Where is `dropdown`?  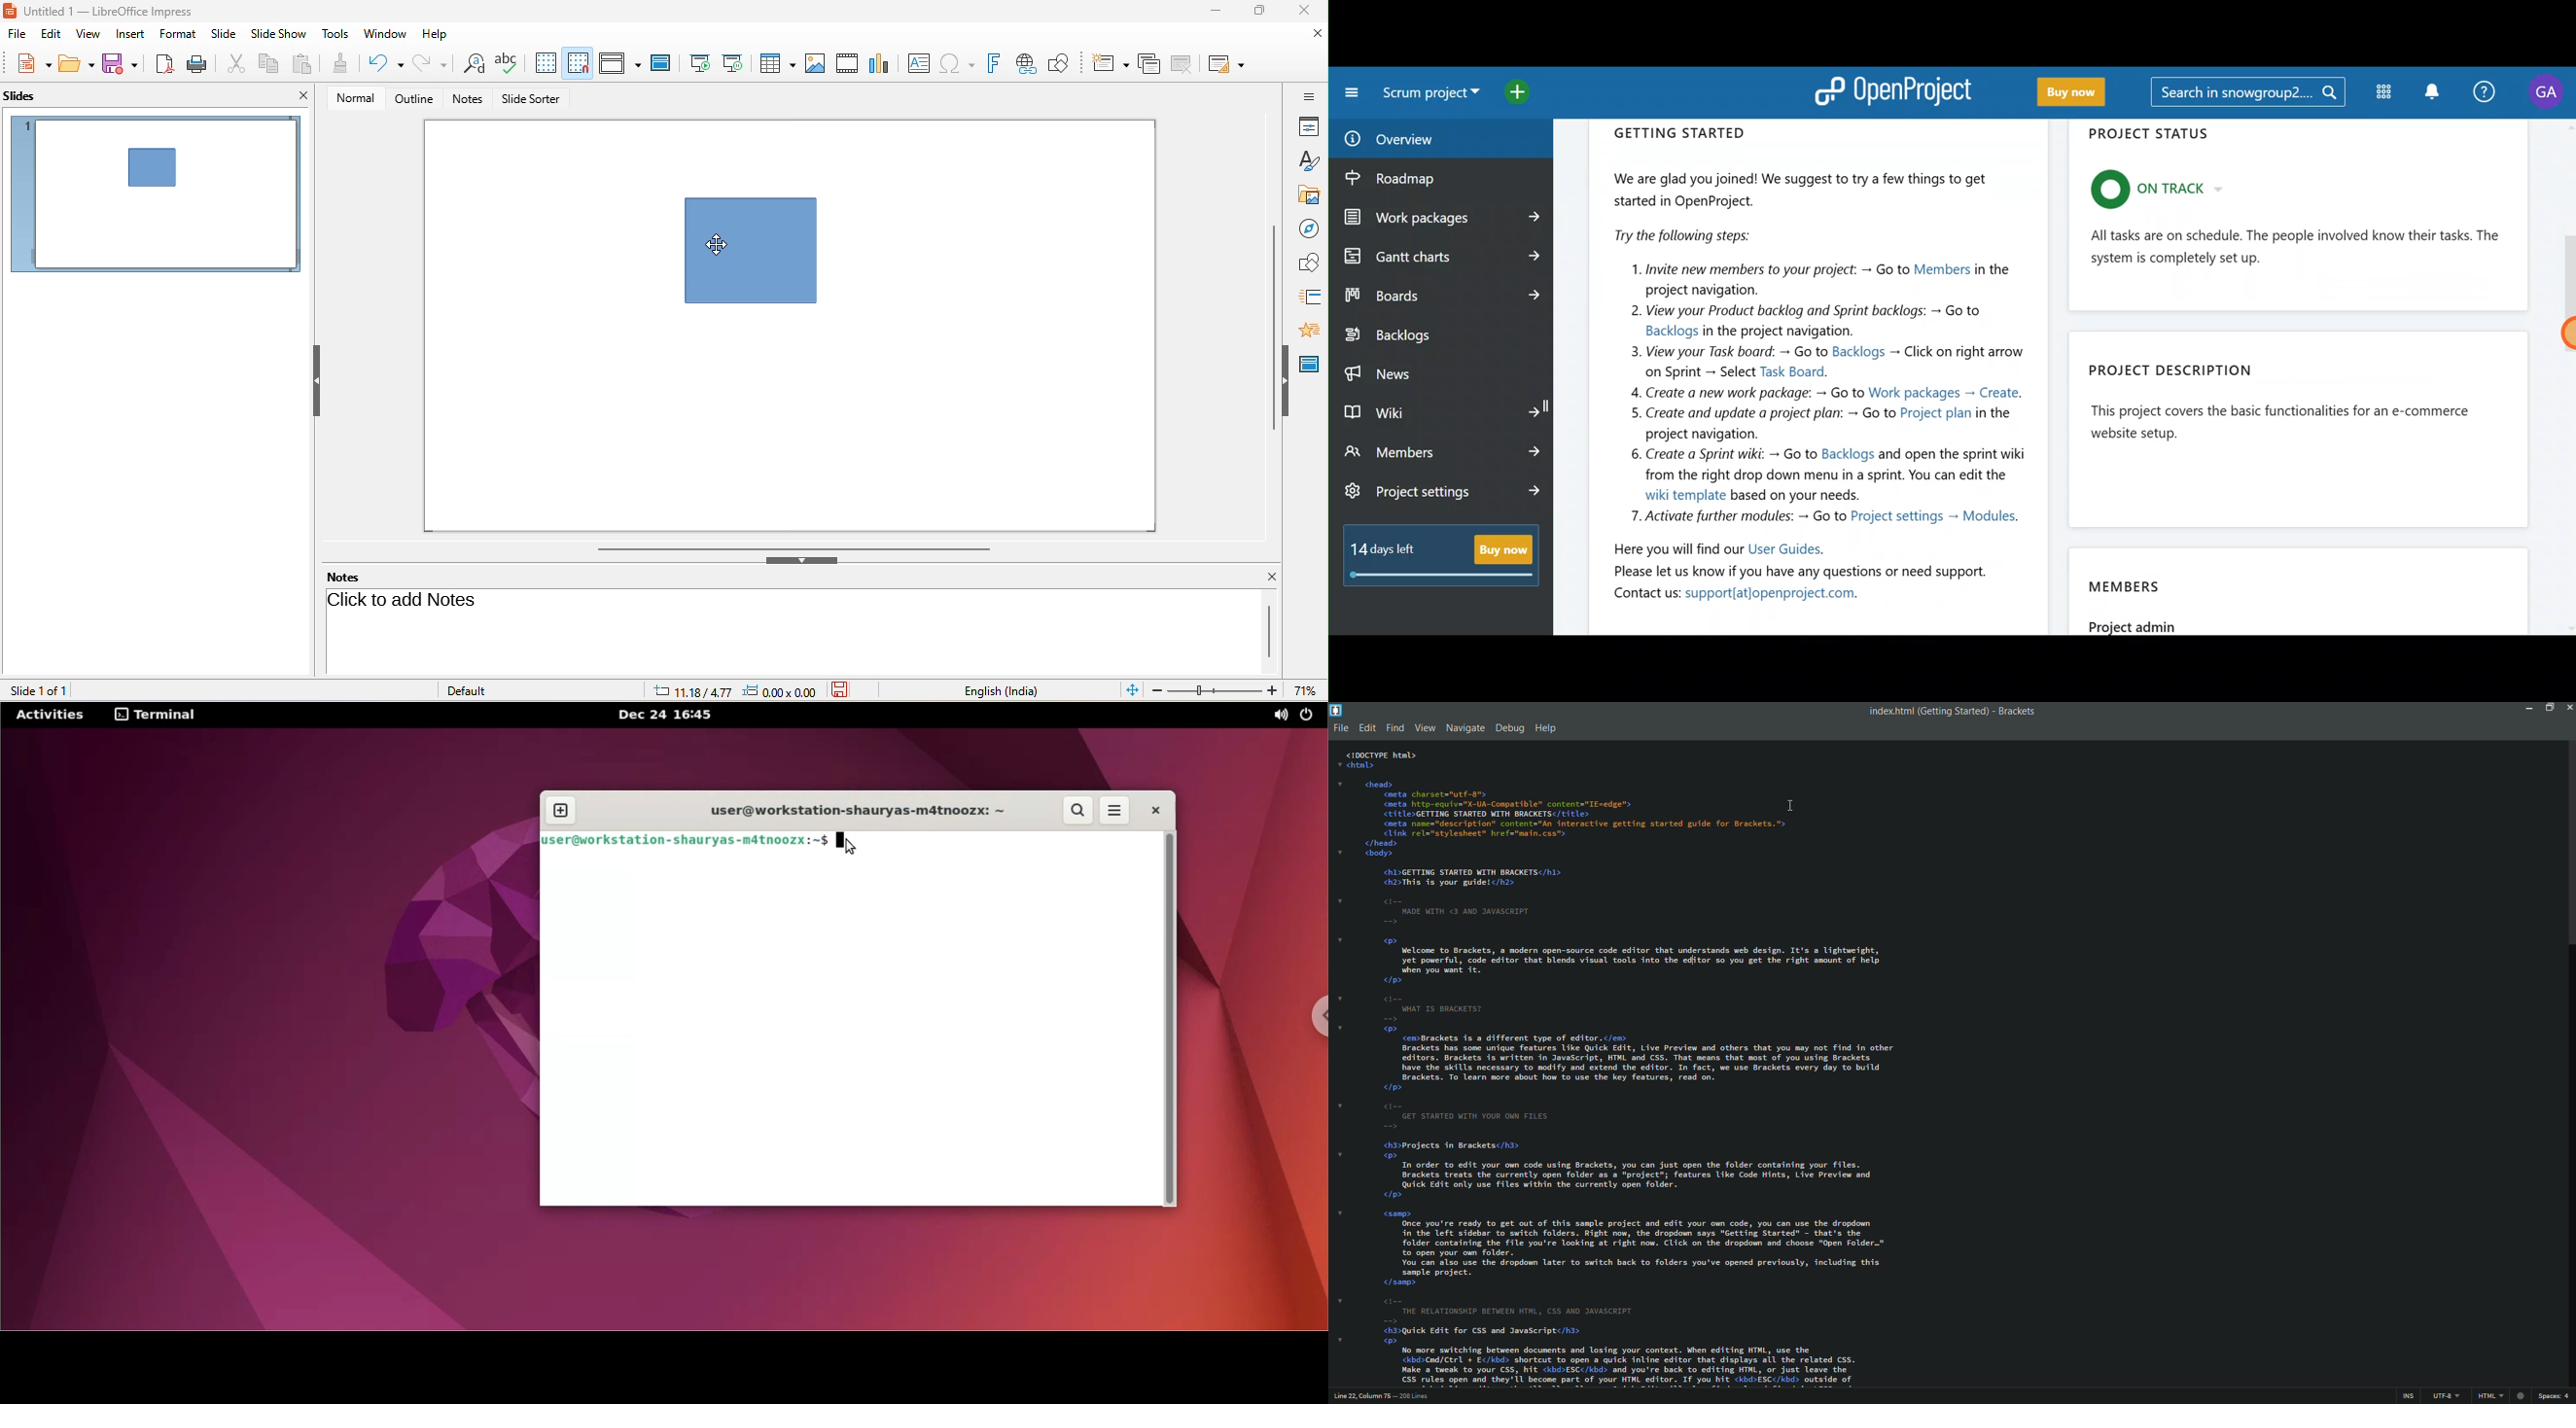
dropdown is located at coordinates (1339, 997).